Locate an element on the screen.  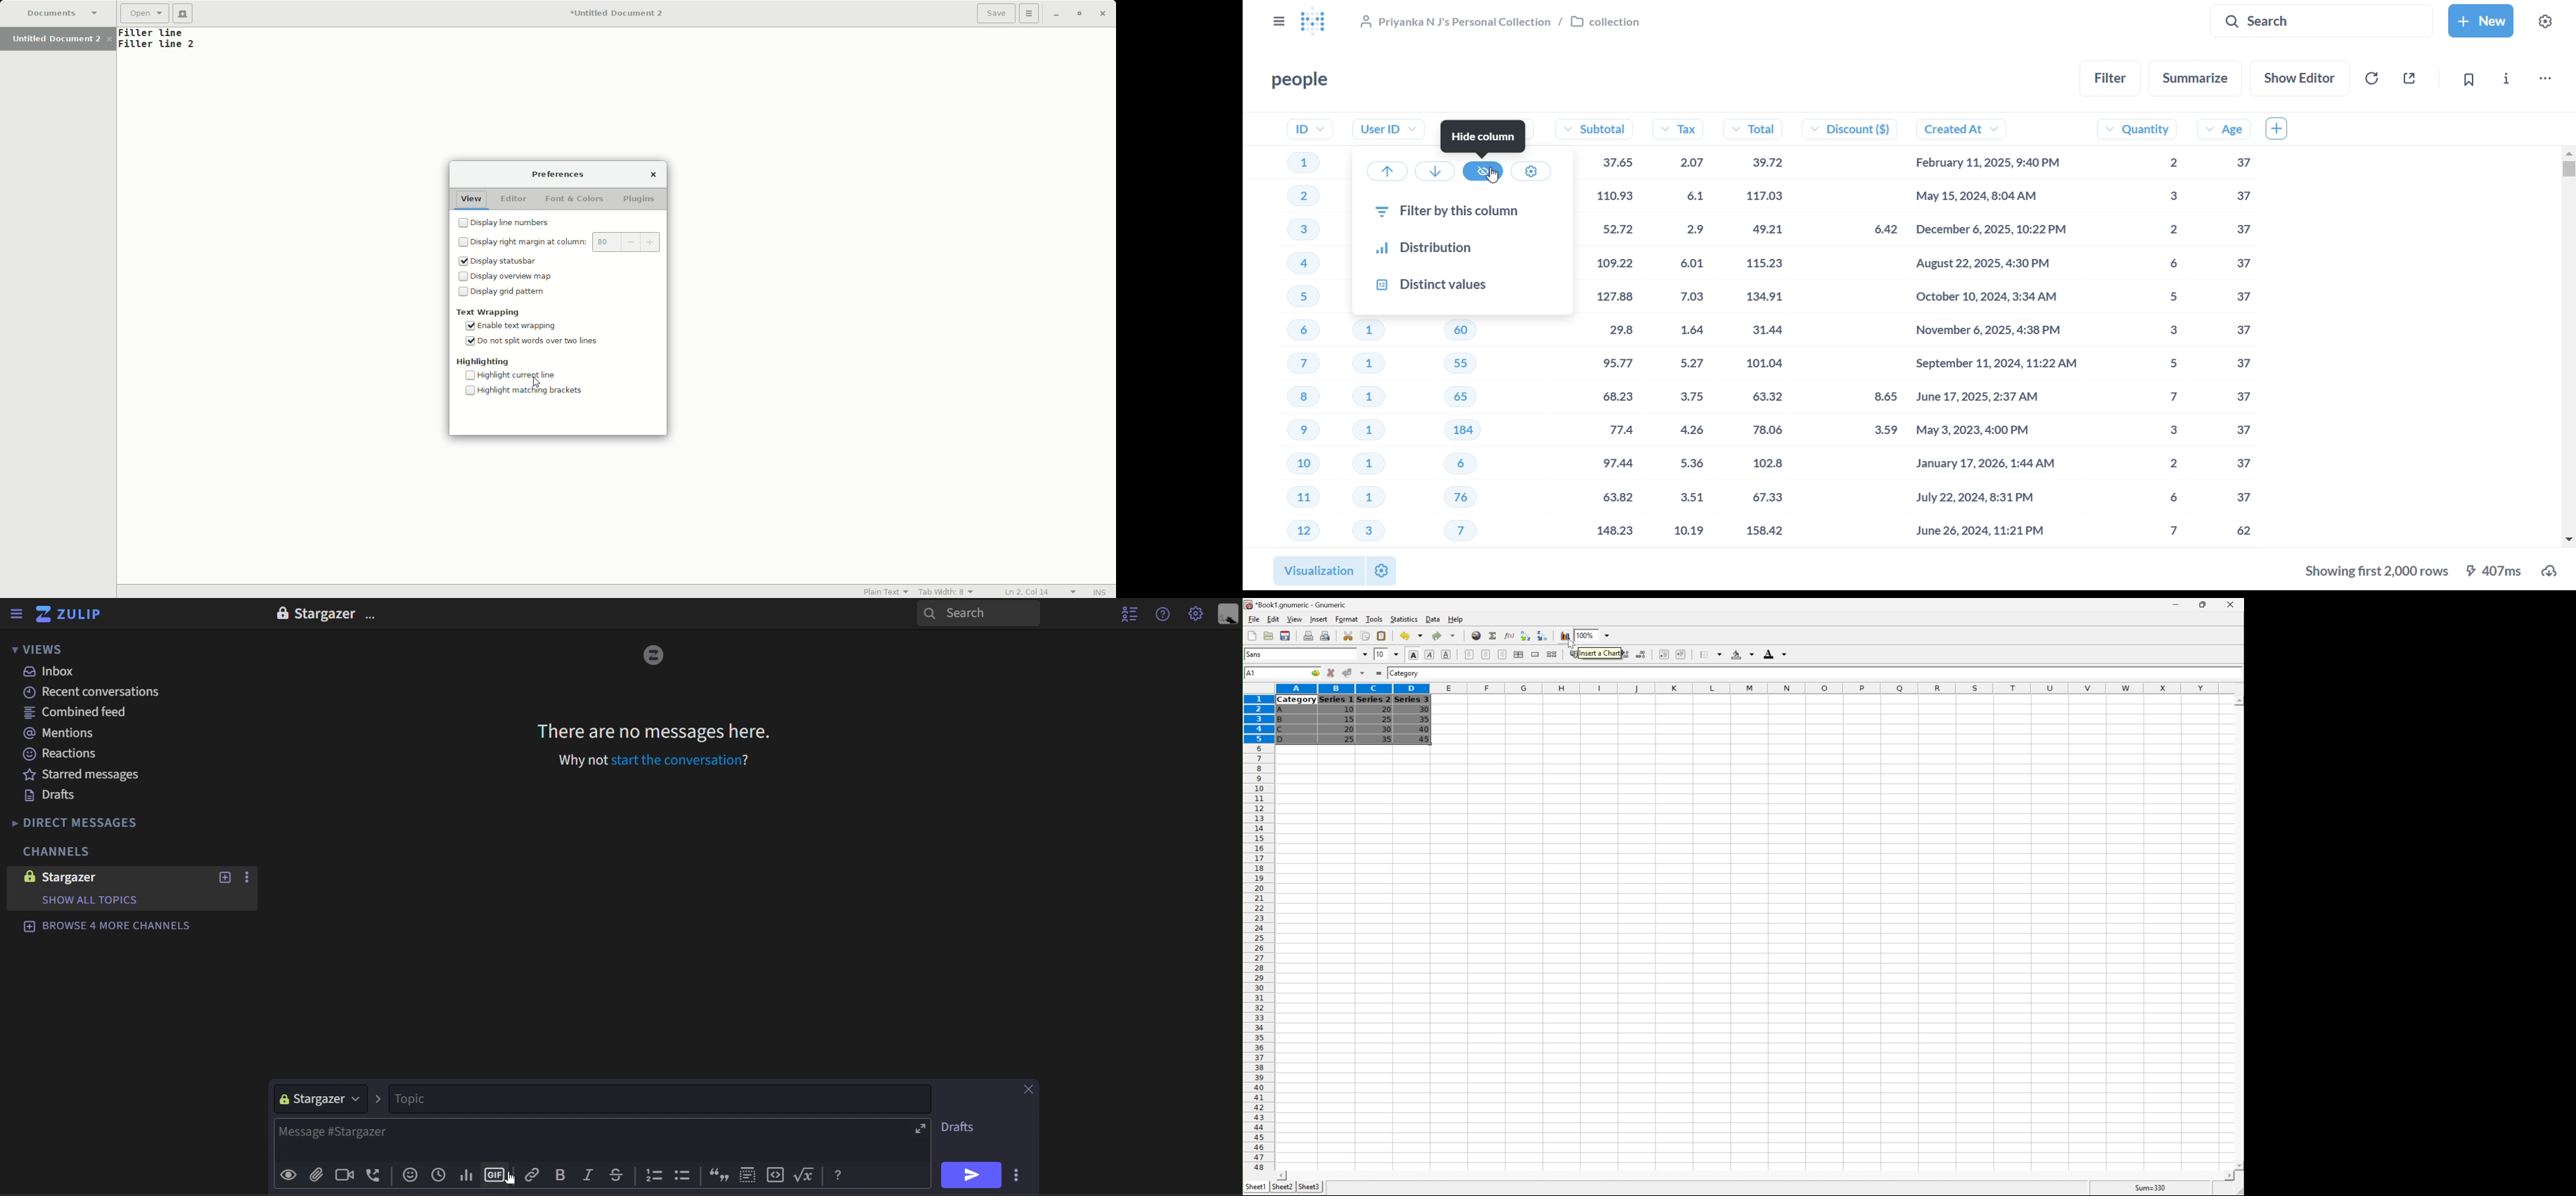
Align Right is located at coordinates (1502, 655).